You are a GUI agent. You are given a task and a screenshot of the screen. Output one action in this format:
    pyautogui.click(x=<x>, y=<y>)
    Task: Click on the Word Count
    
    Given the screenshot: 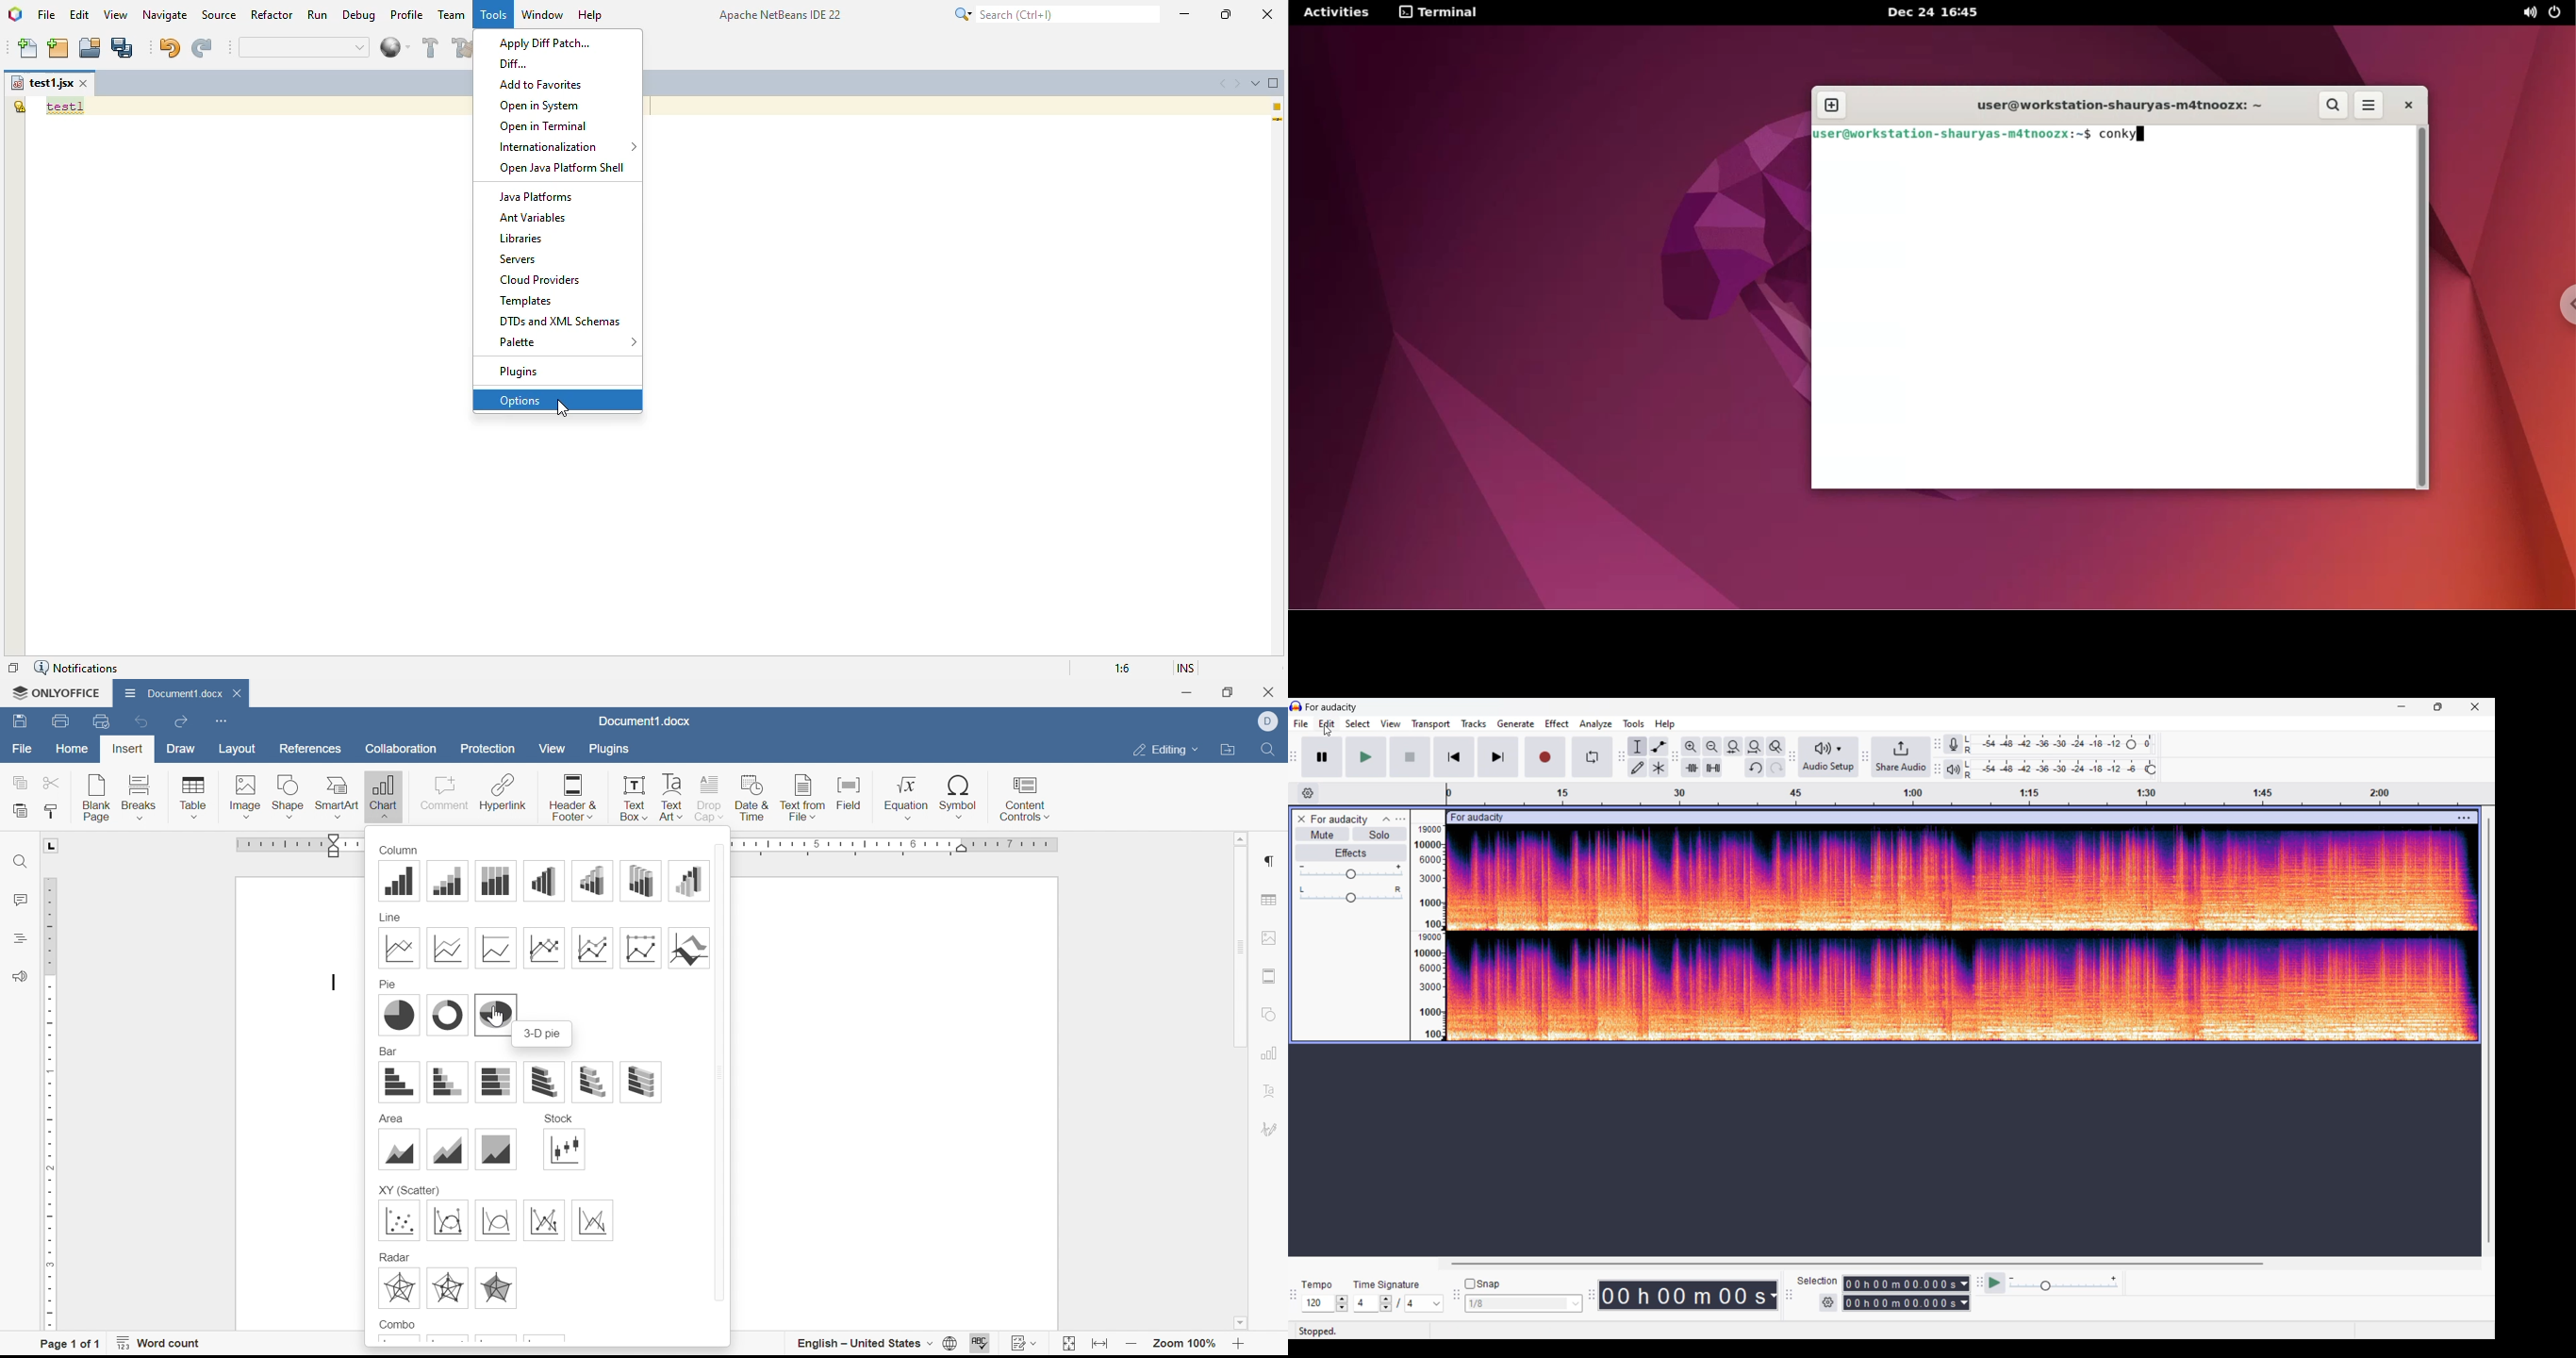 What is the action you would take?
    pyautogui.click(x=161, y=1343)
    